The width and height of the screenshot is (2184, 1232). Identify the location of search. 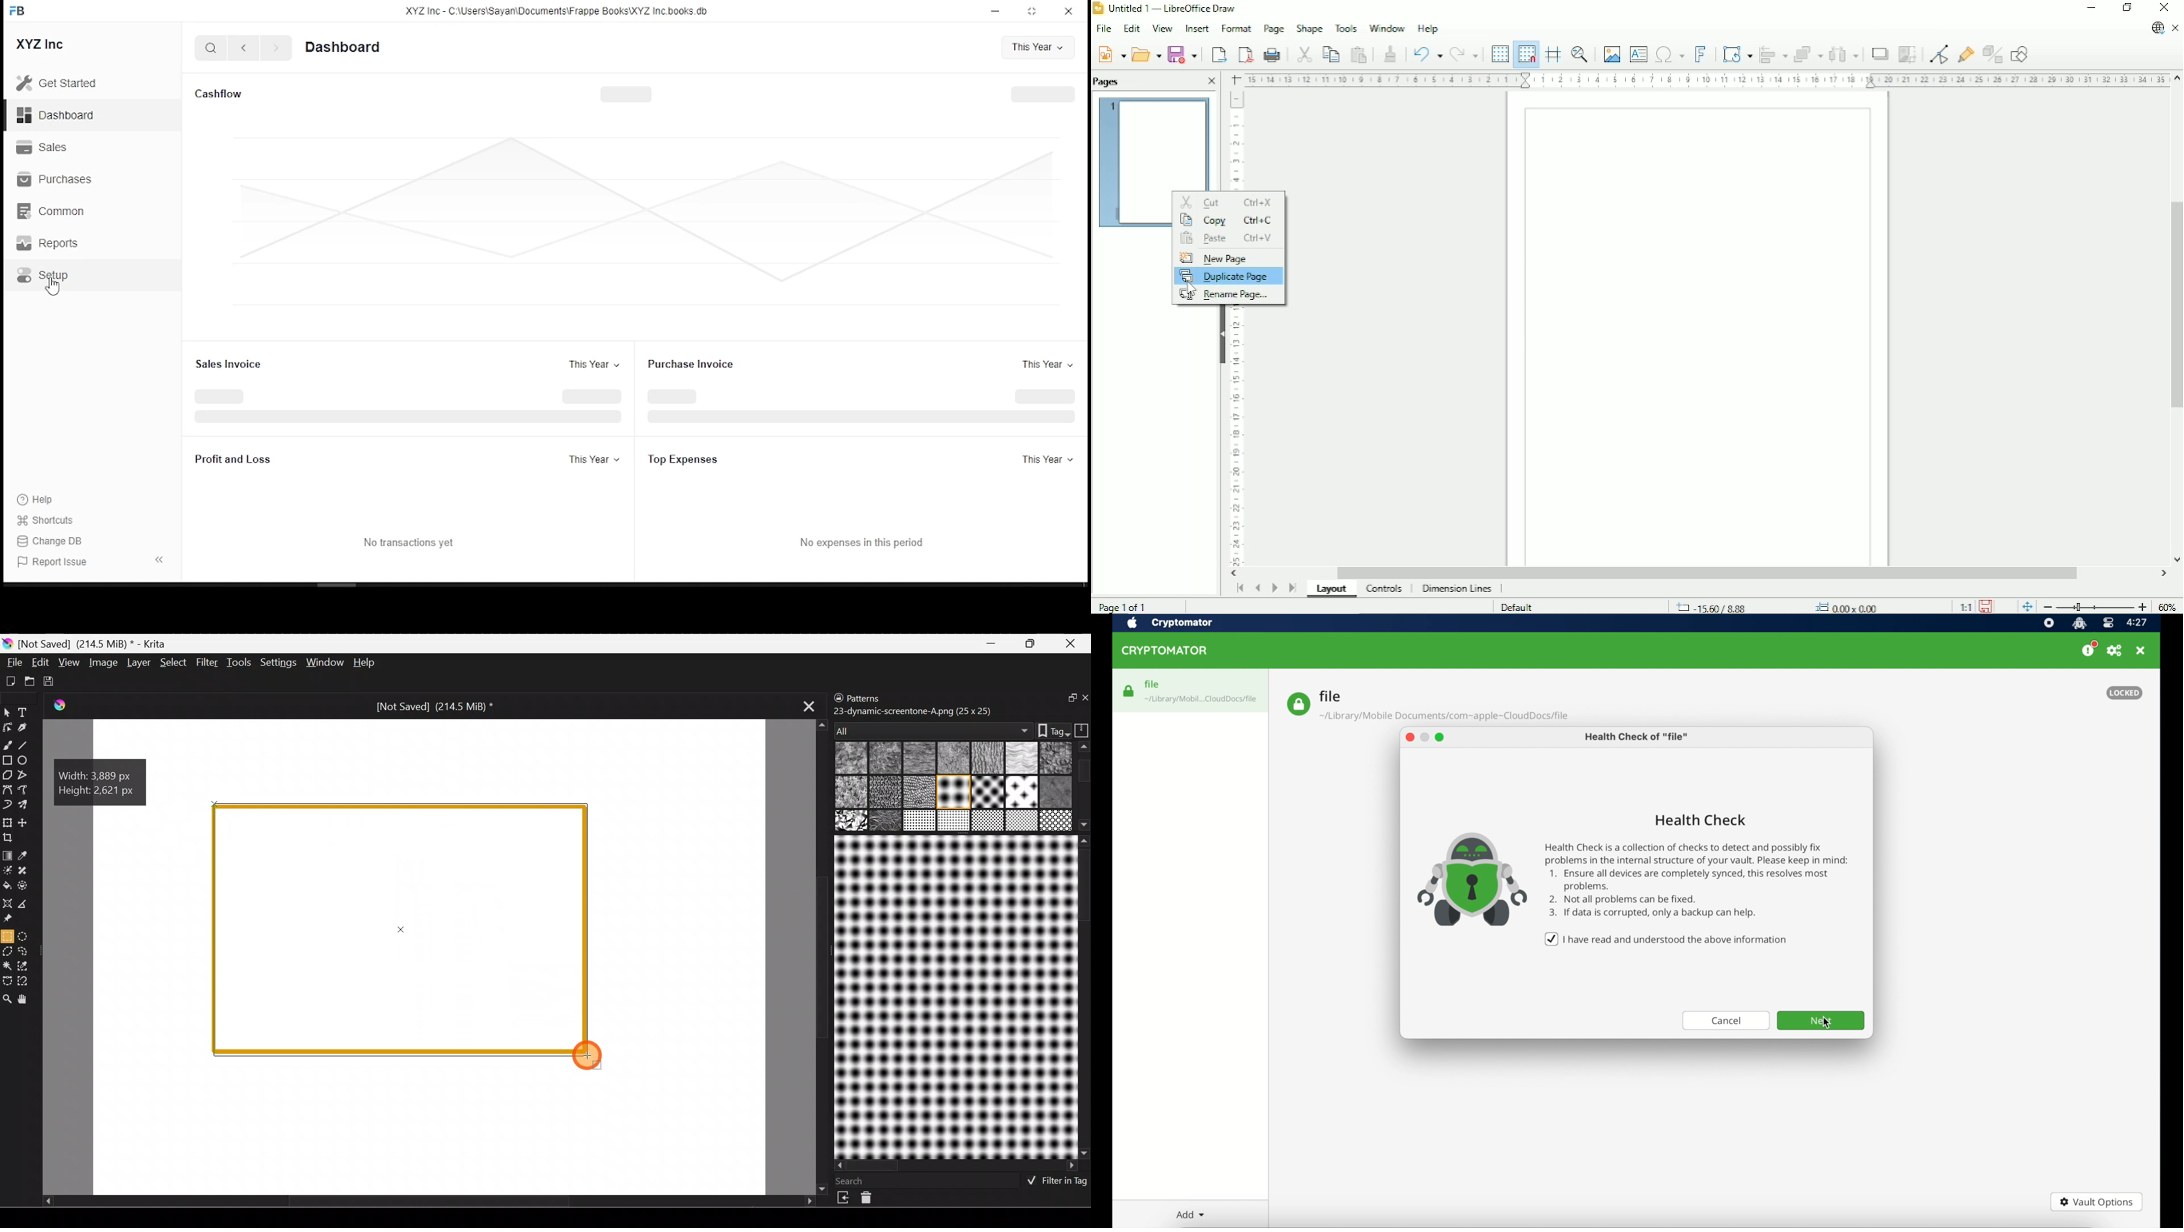
(211, 47).